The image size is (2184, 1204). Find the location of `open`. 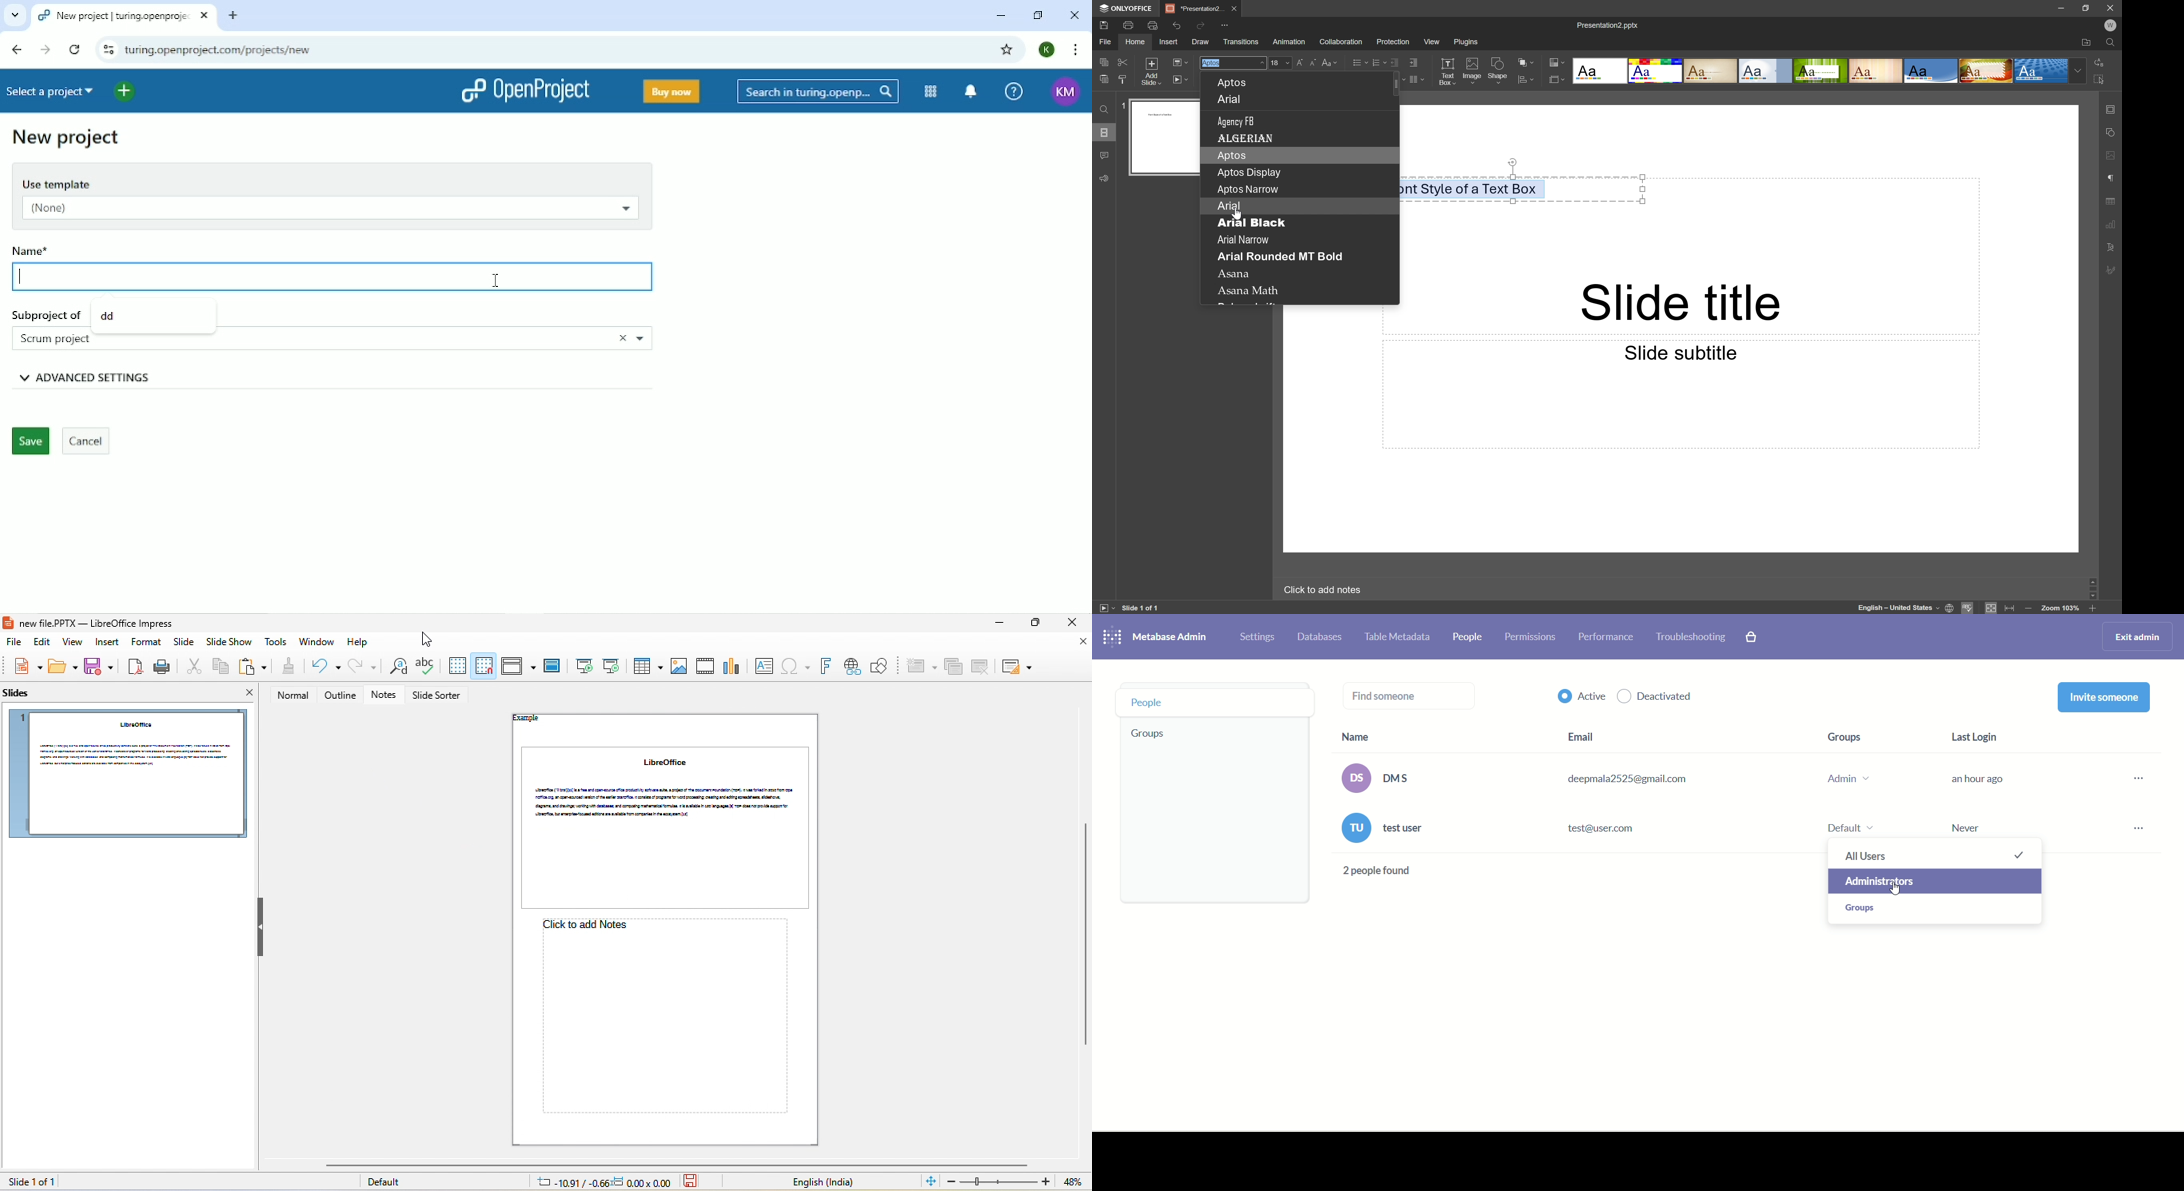

open is located at coordinates (64, 668).